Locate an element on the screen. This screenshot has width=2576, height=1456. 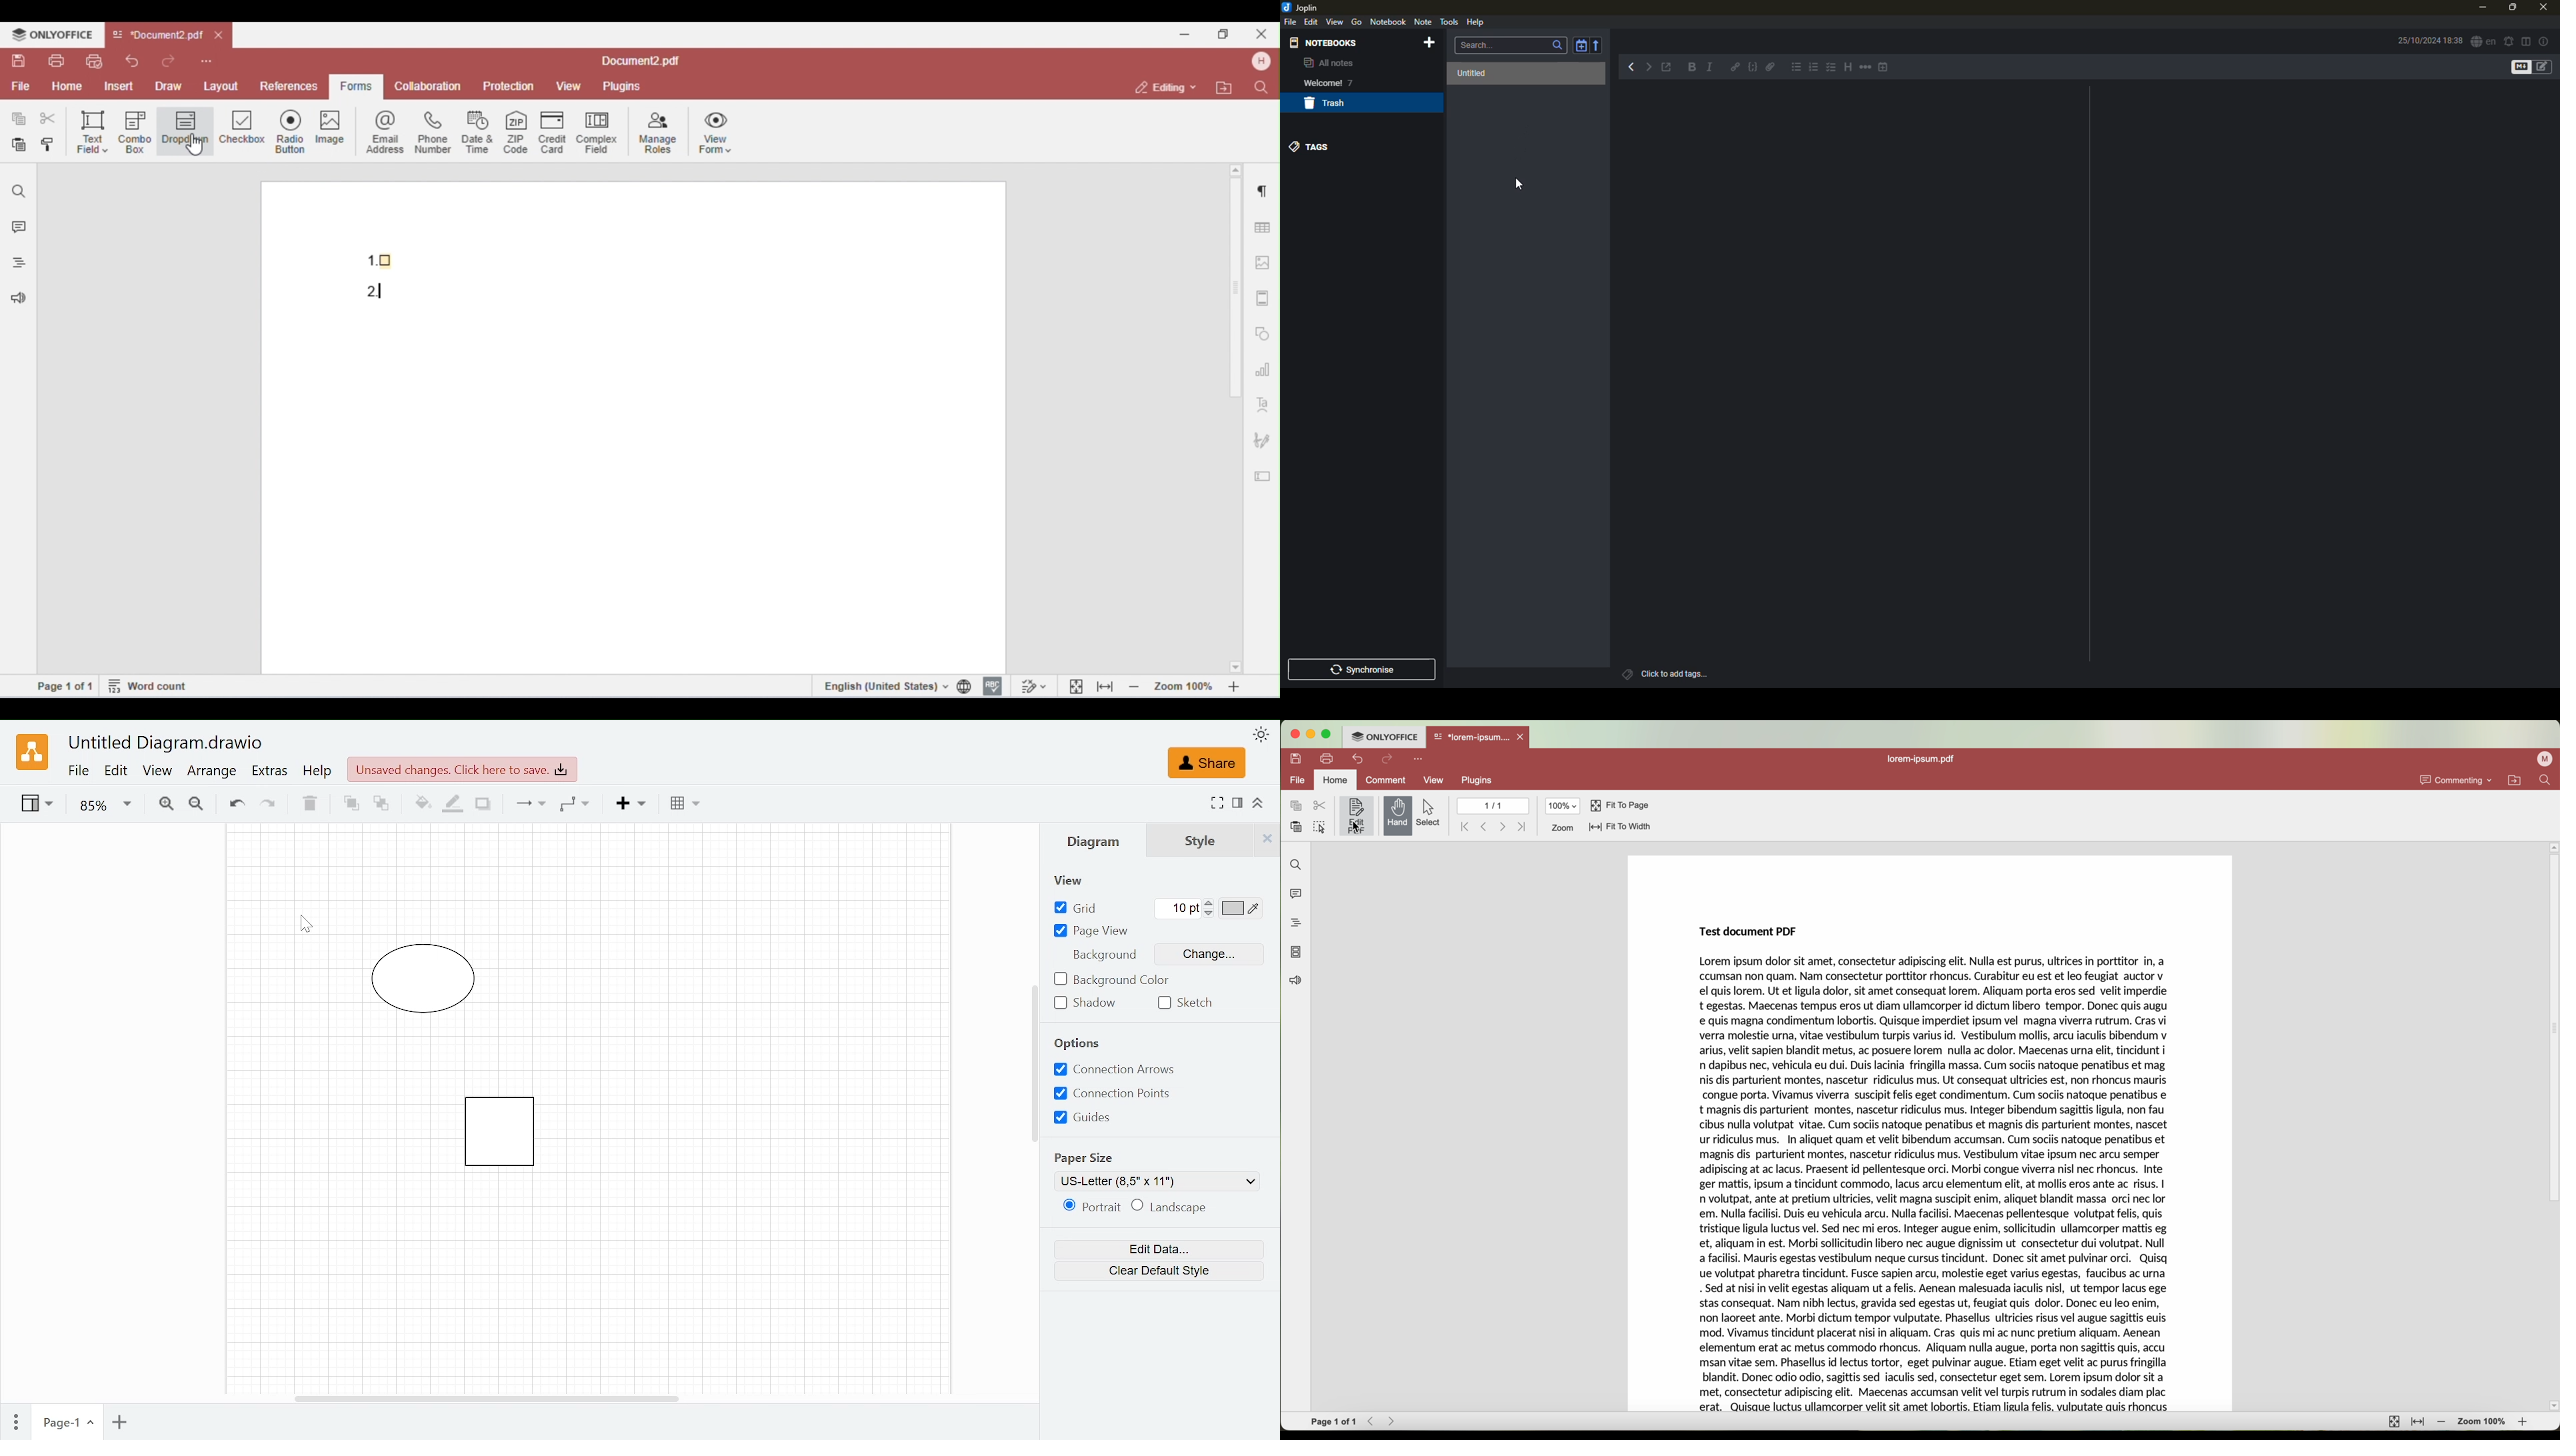
Undo is located at coordinates (236, 805).